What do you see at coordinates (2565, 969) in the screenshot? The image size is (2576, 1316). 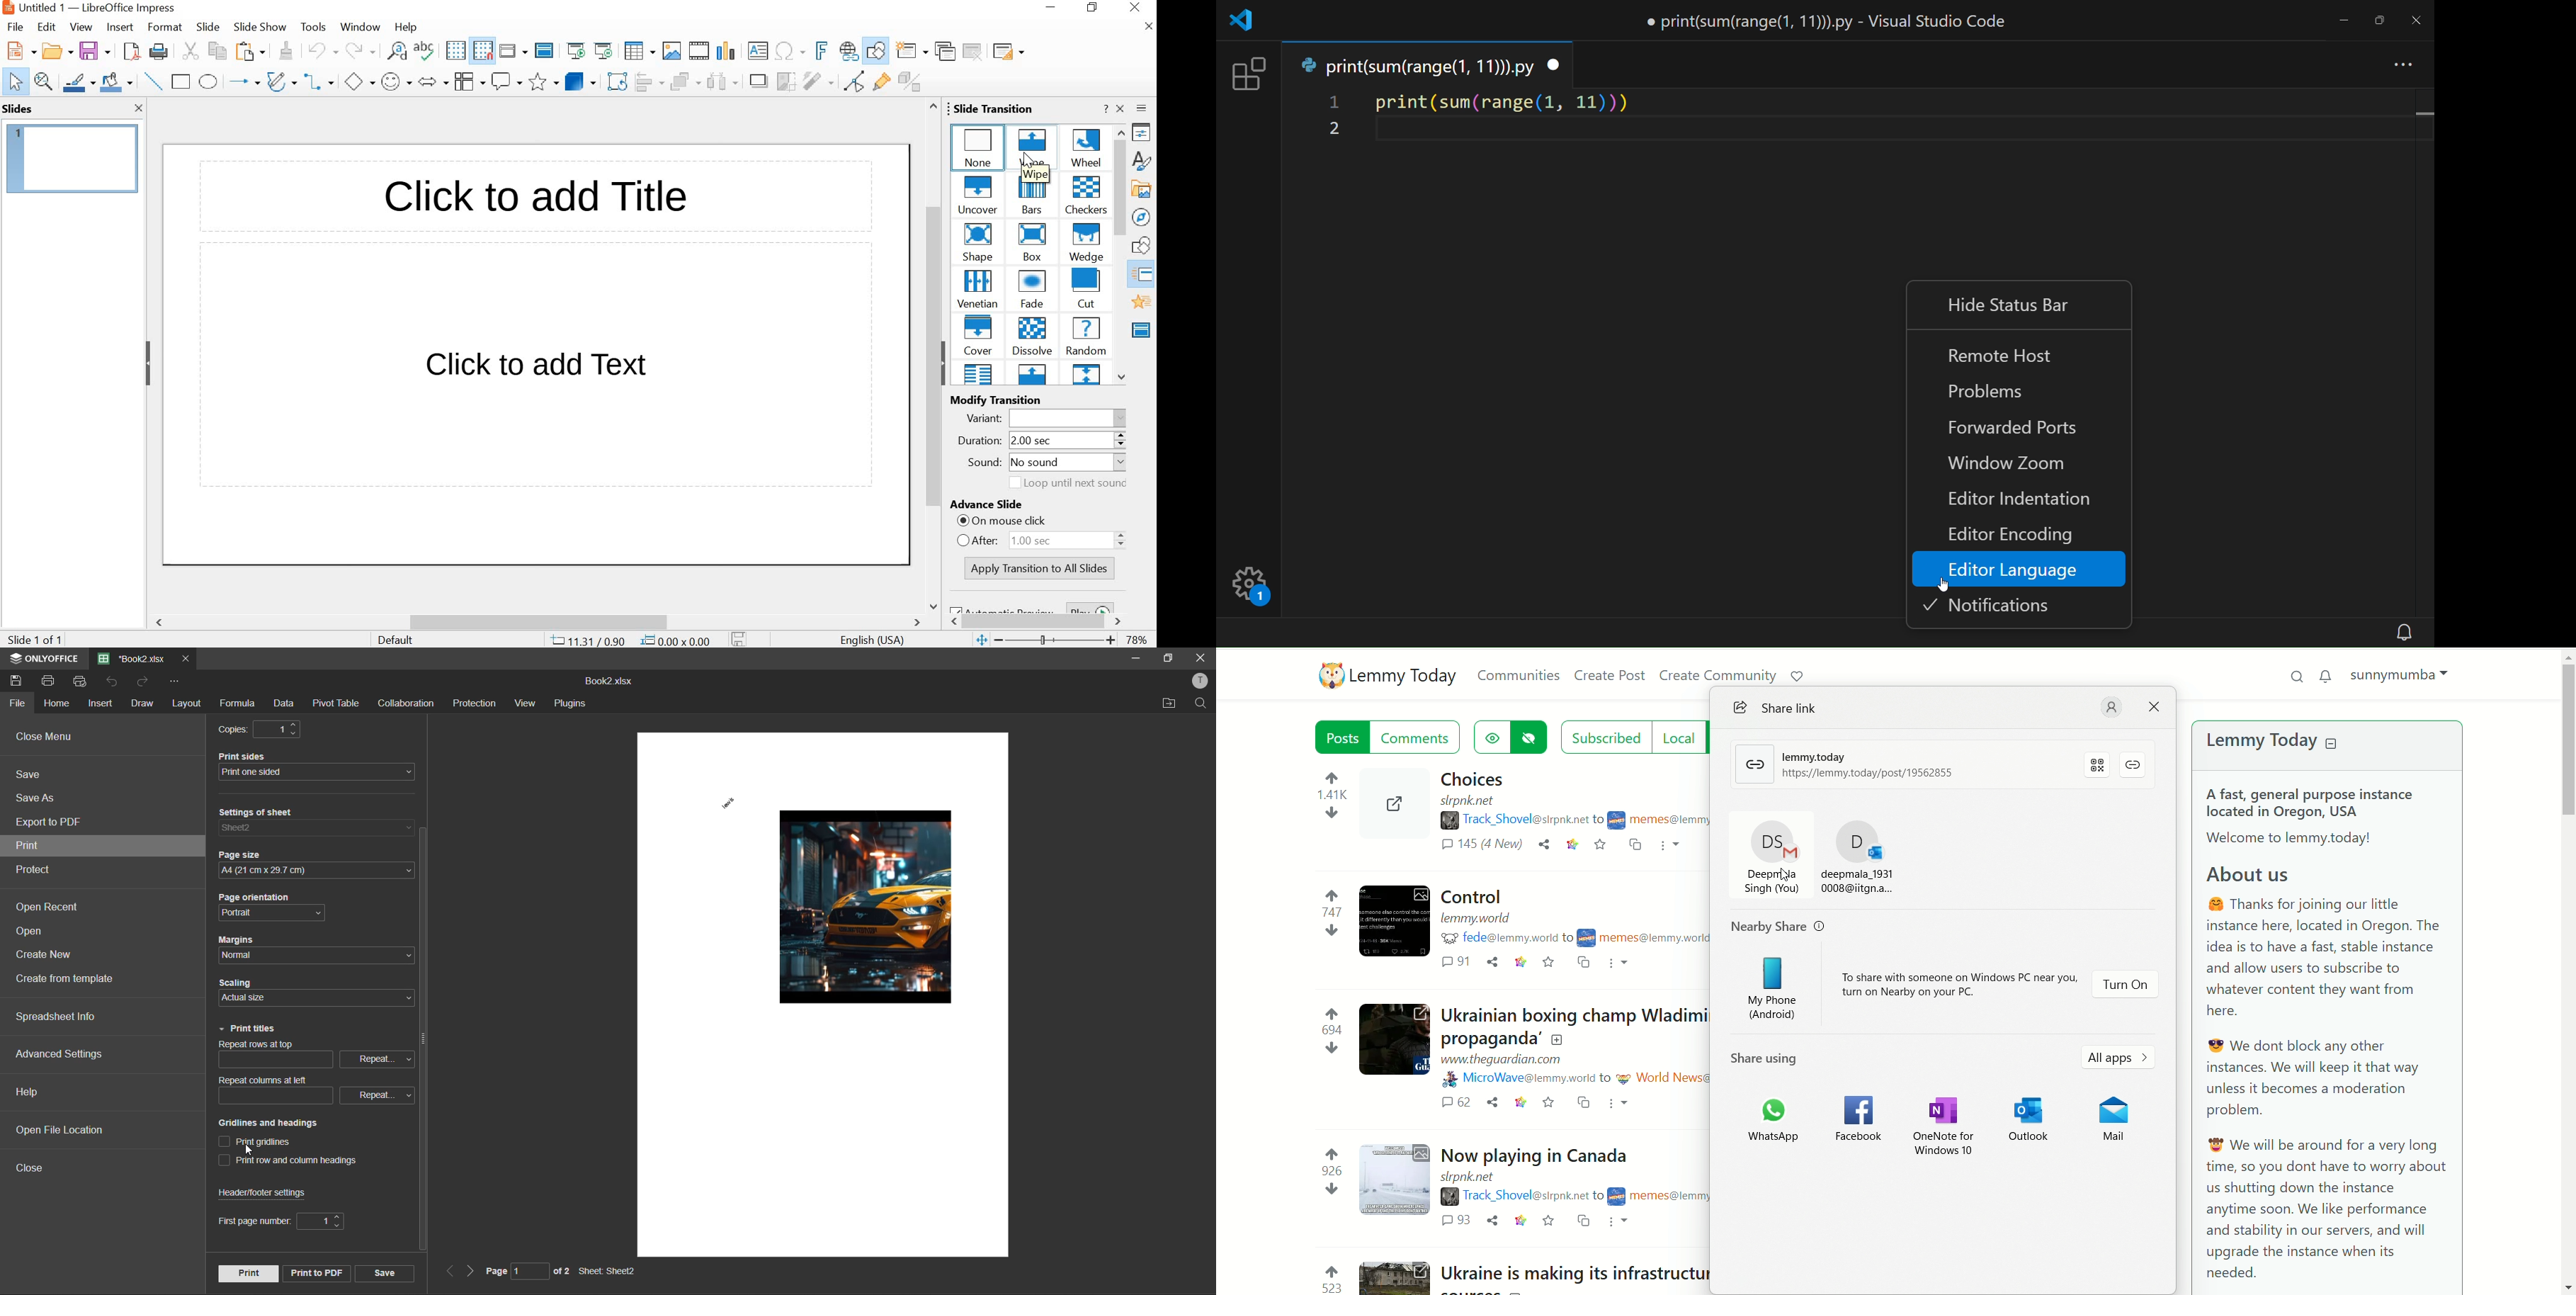 I see `vertical scroll bar` at bounding box center [2565, 969].